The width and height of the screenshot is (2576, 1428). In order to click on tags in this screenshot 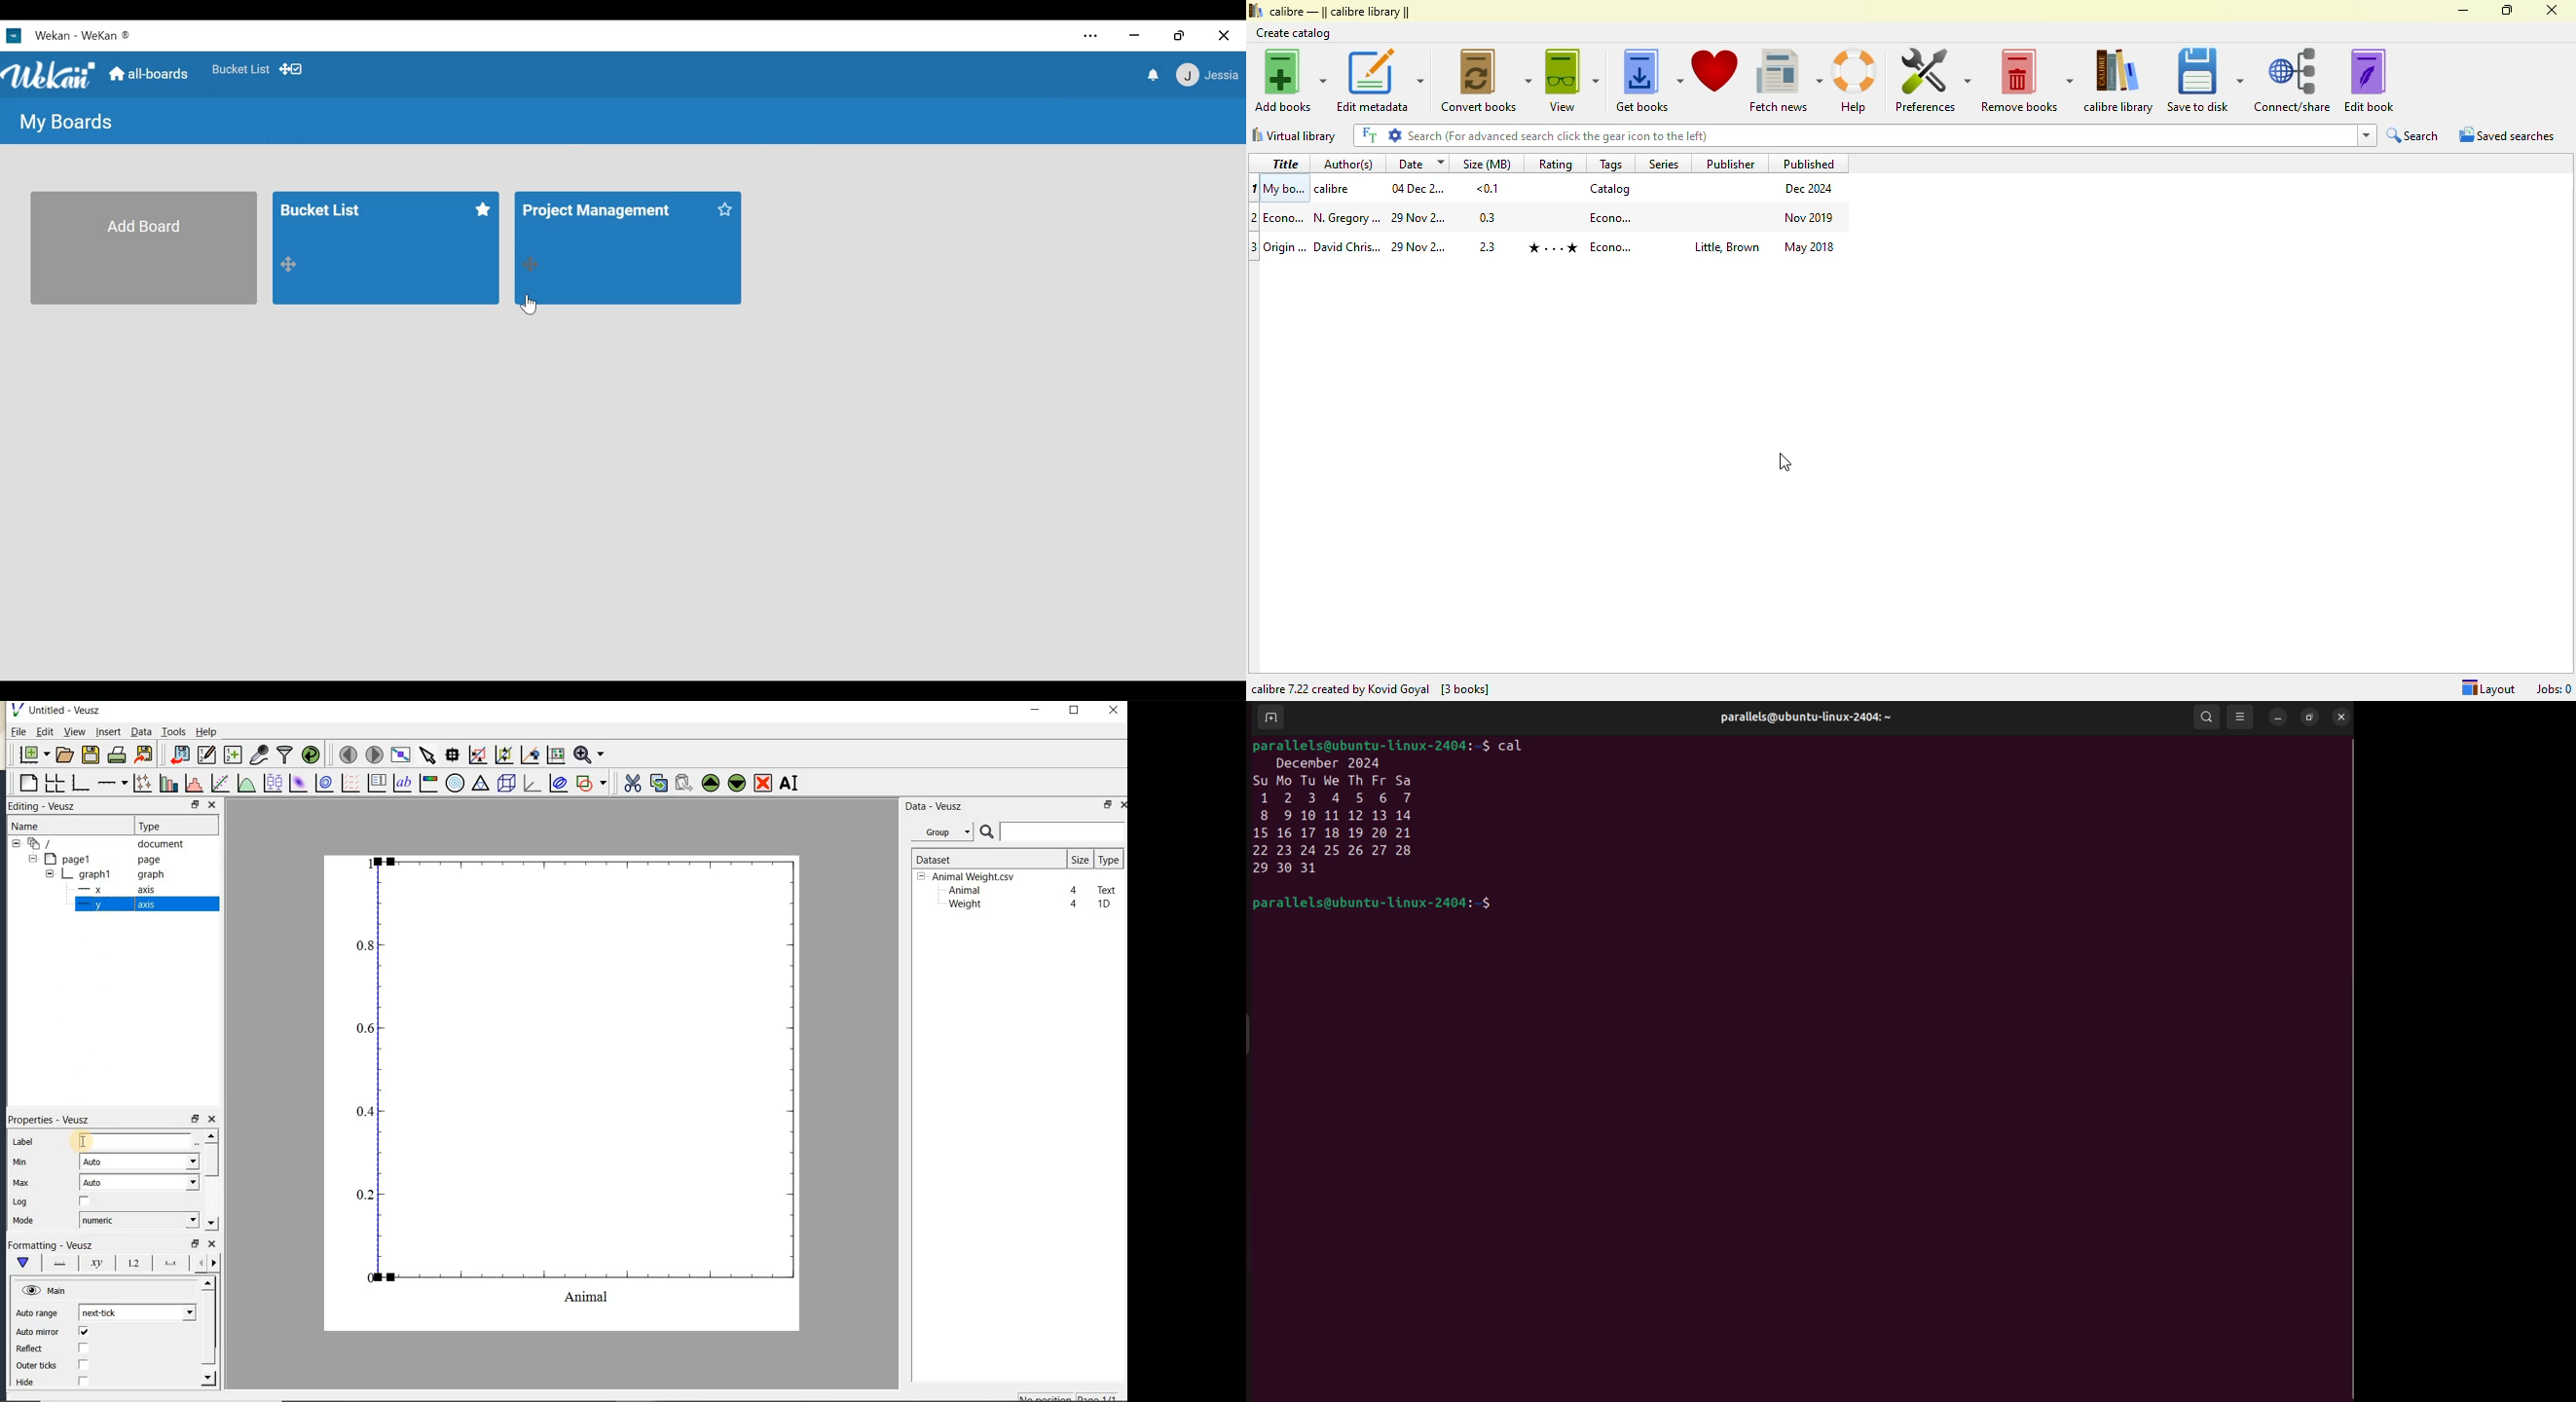, I will do `click(1612, 164)`.